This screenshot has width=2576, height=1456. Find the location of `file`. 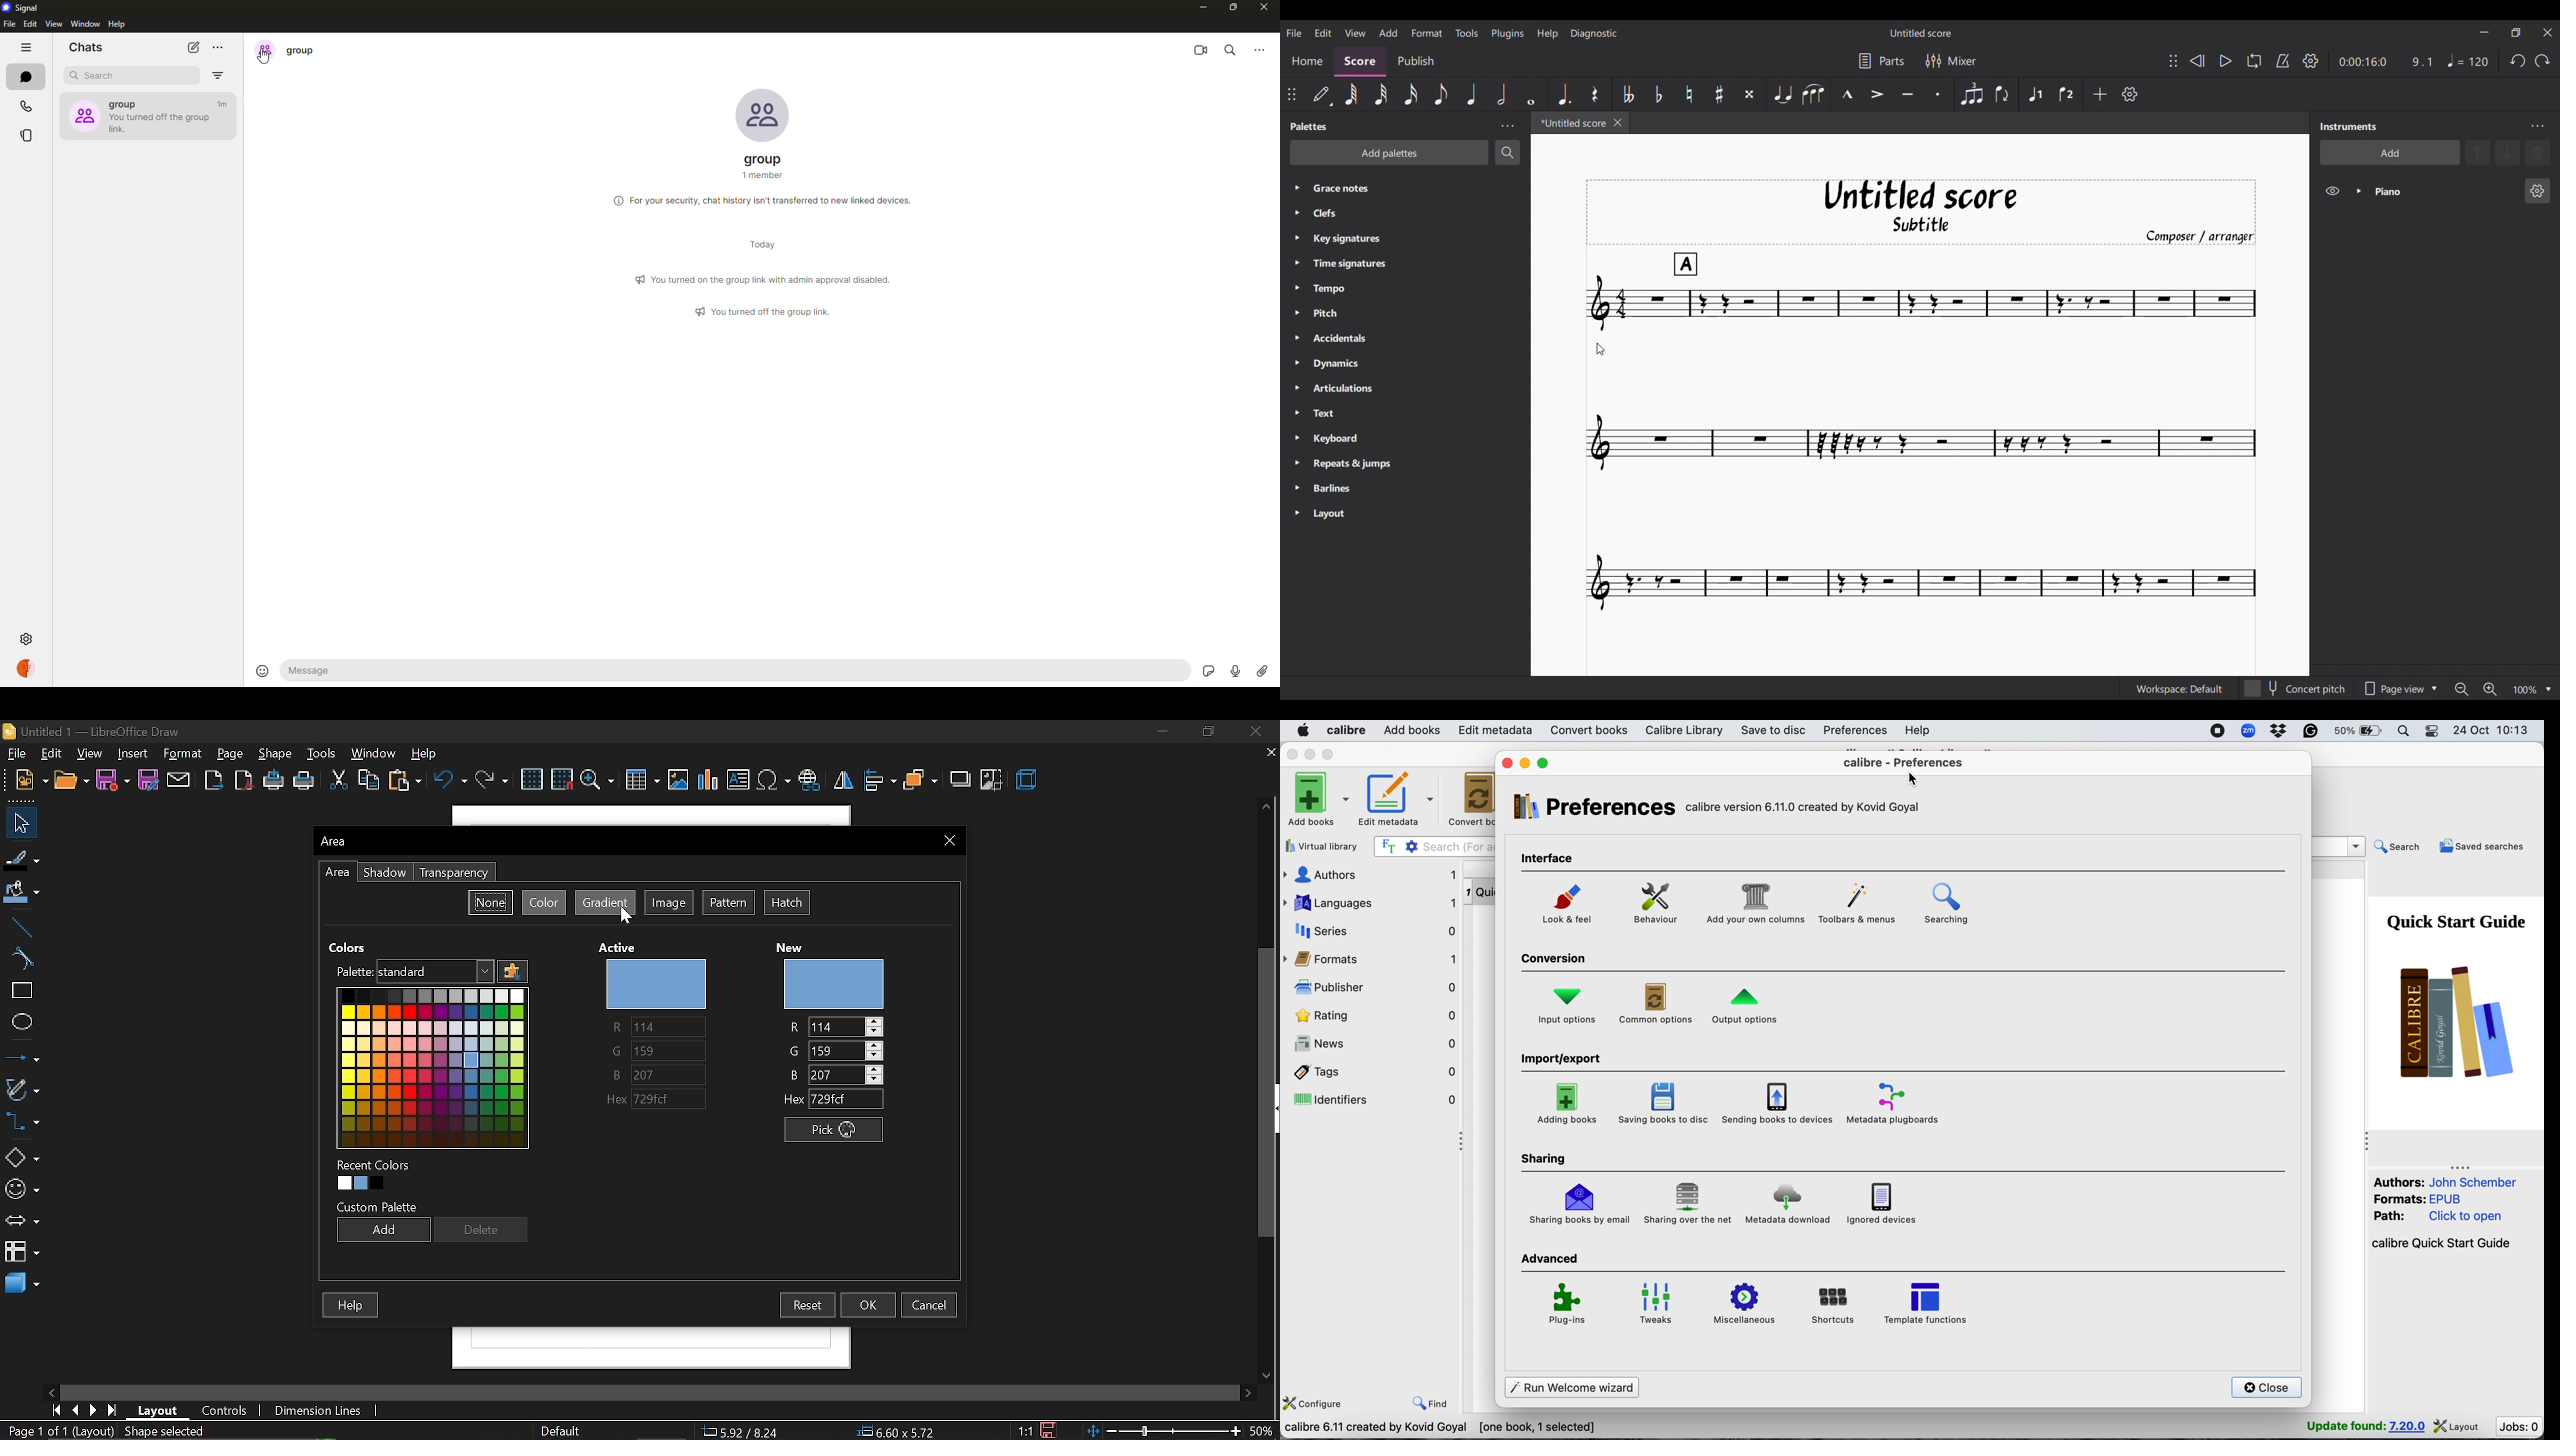

file is located at coordinates (14, 754).